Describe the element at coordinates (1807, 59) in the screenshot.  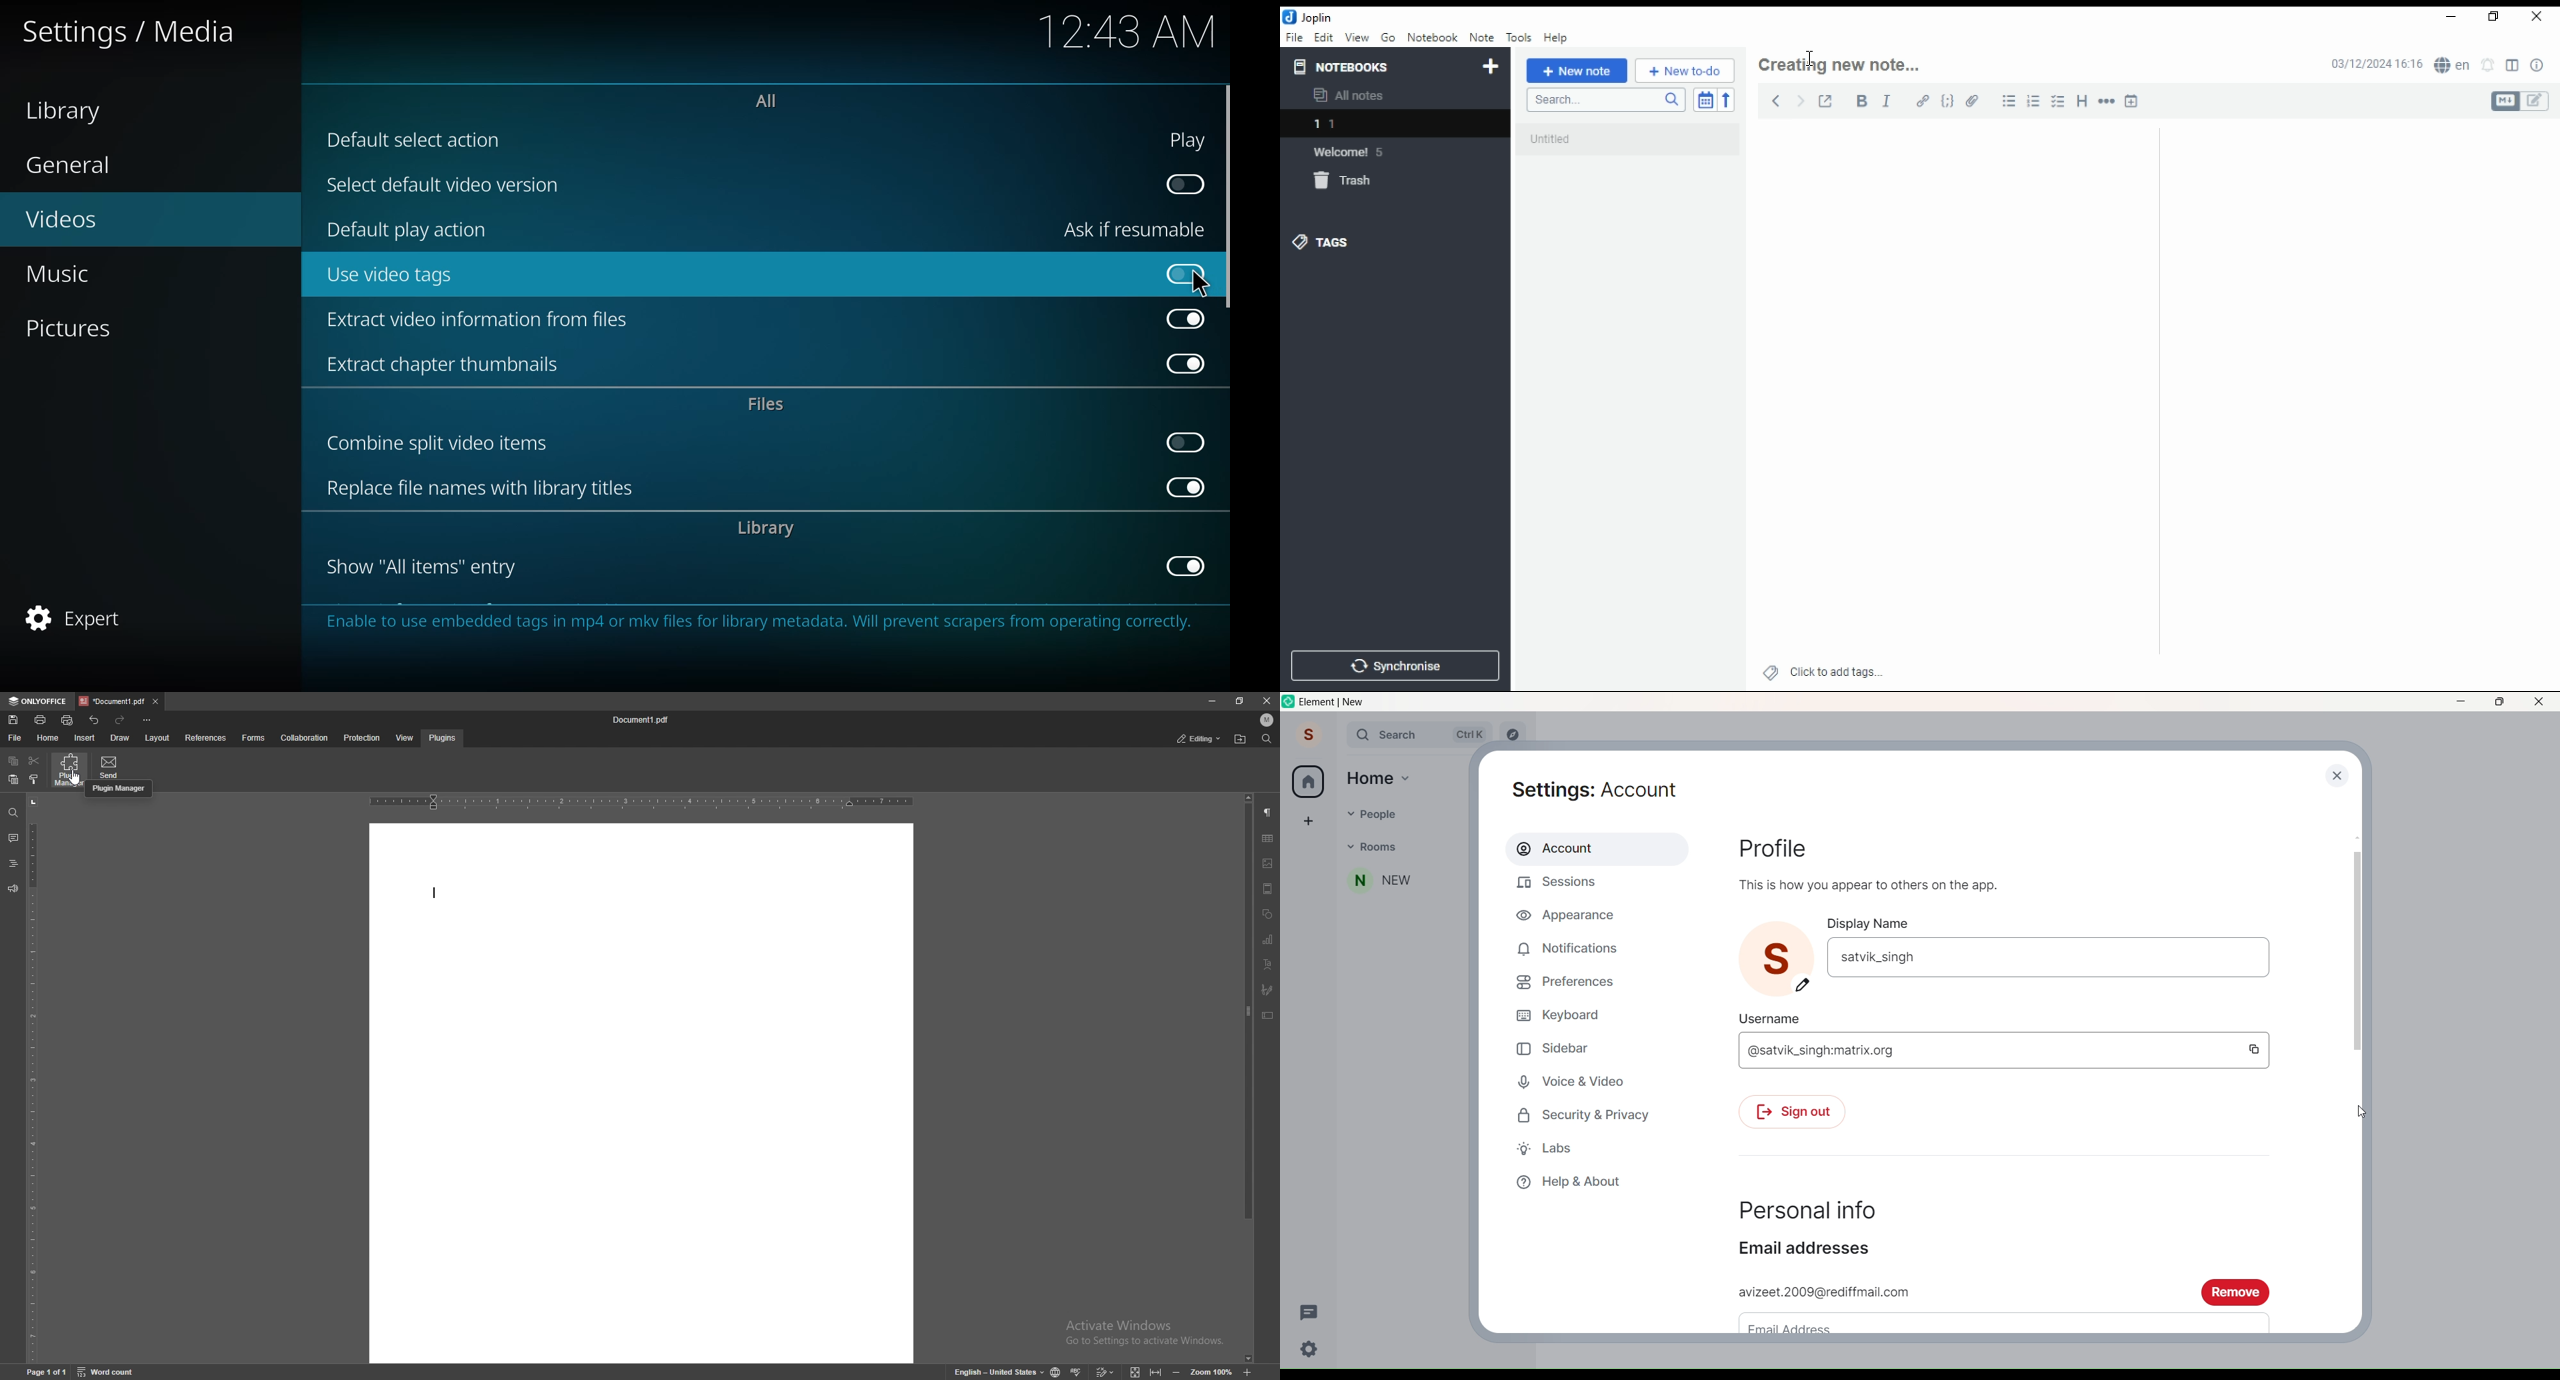
I see `mouse pointer` at that location.